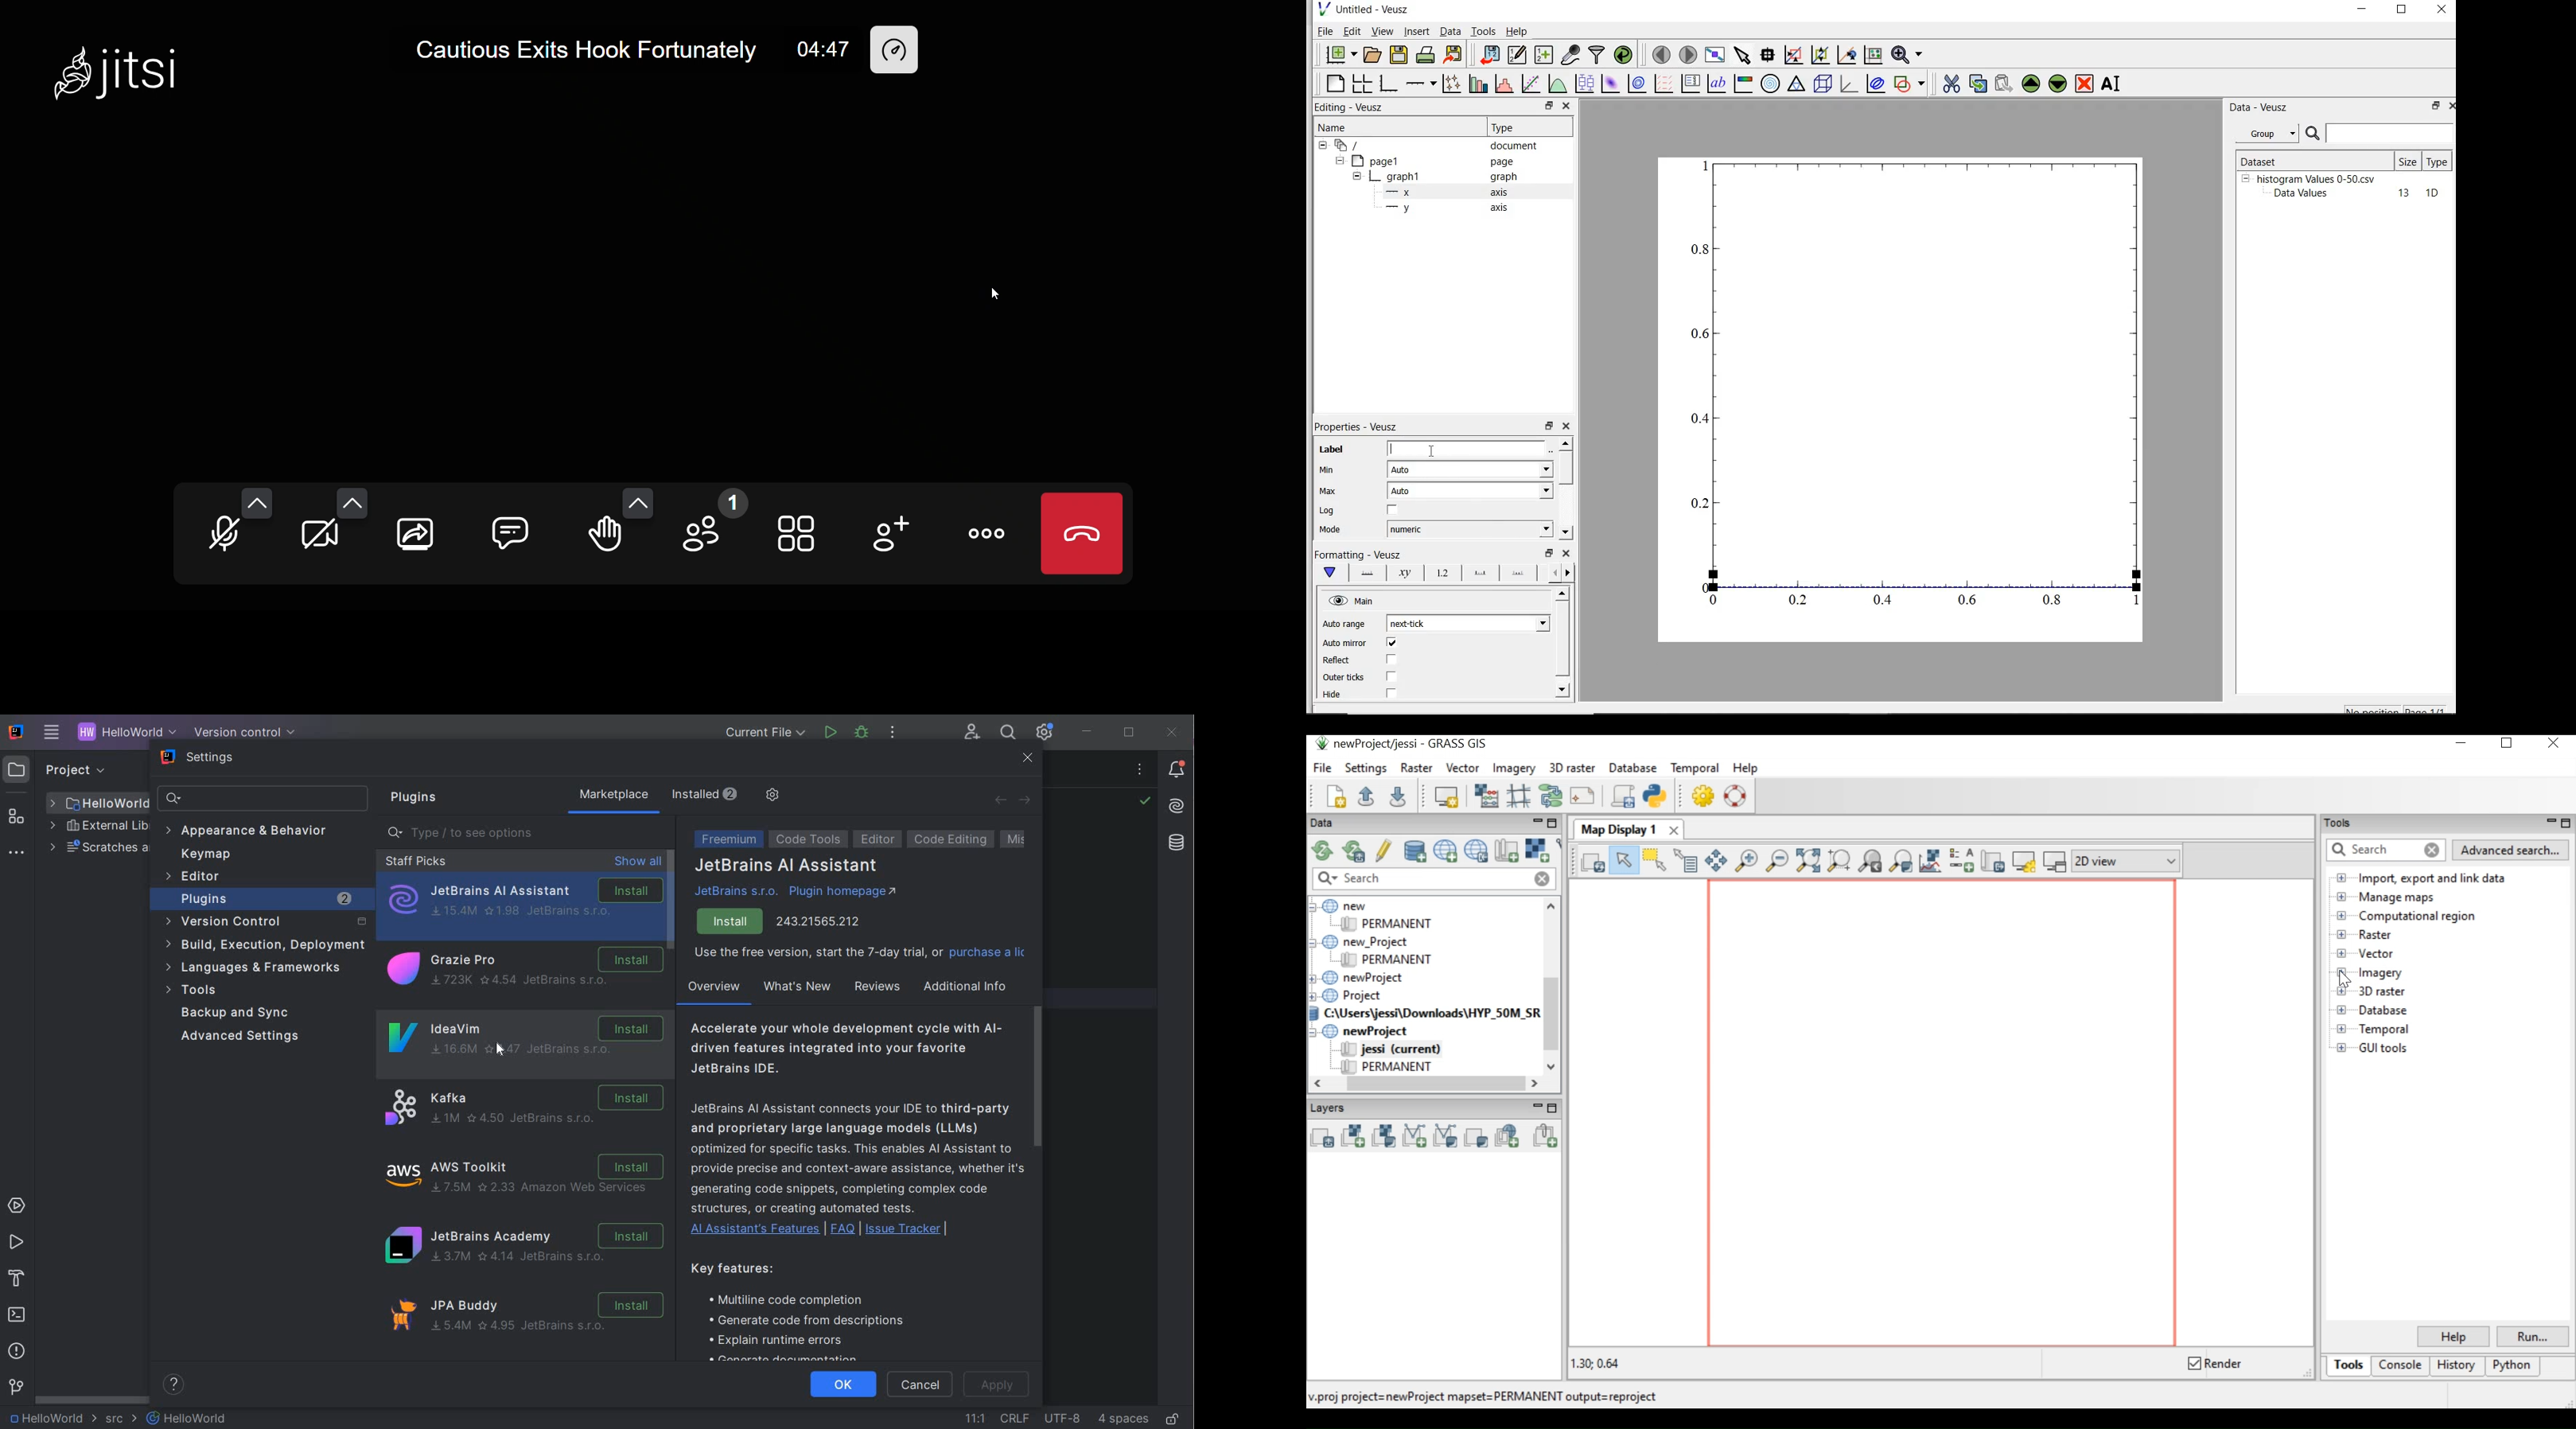 This screenshot has height=1456, width=2576. Describe the element at coordinates (1470, 469) in the screenshot. I see `Auto` at that location.